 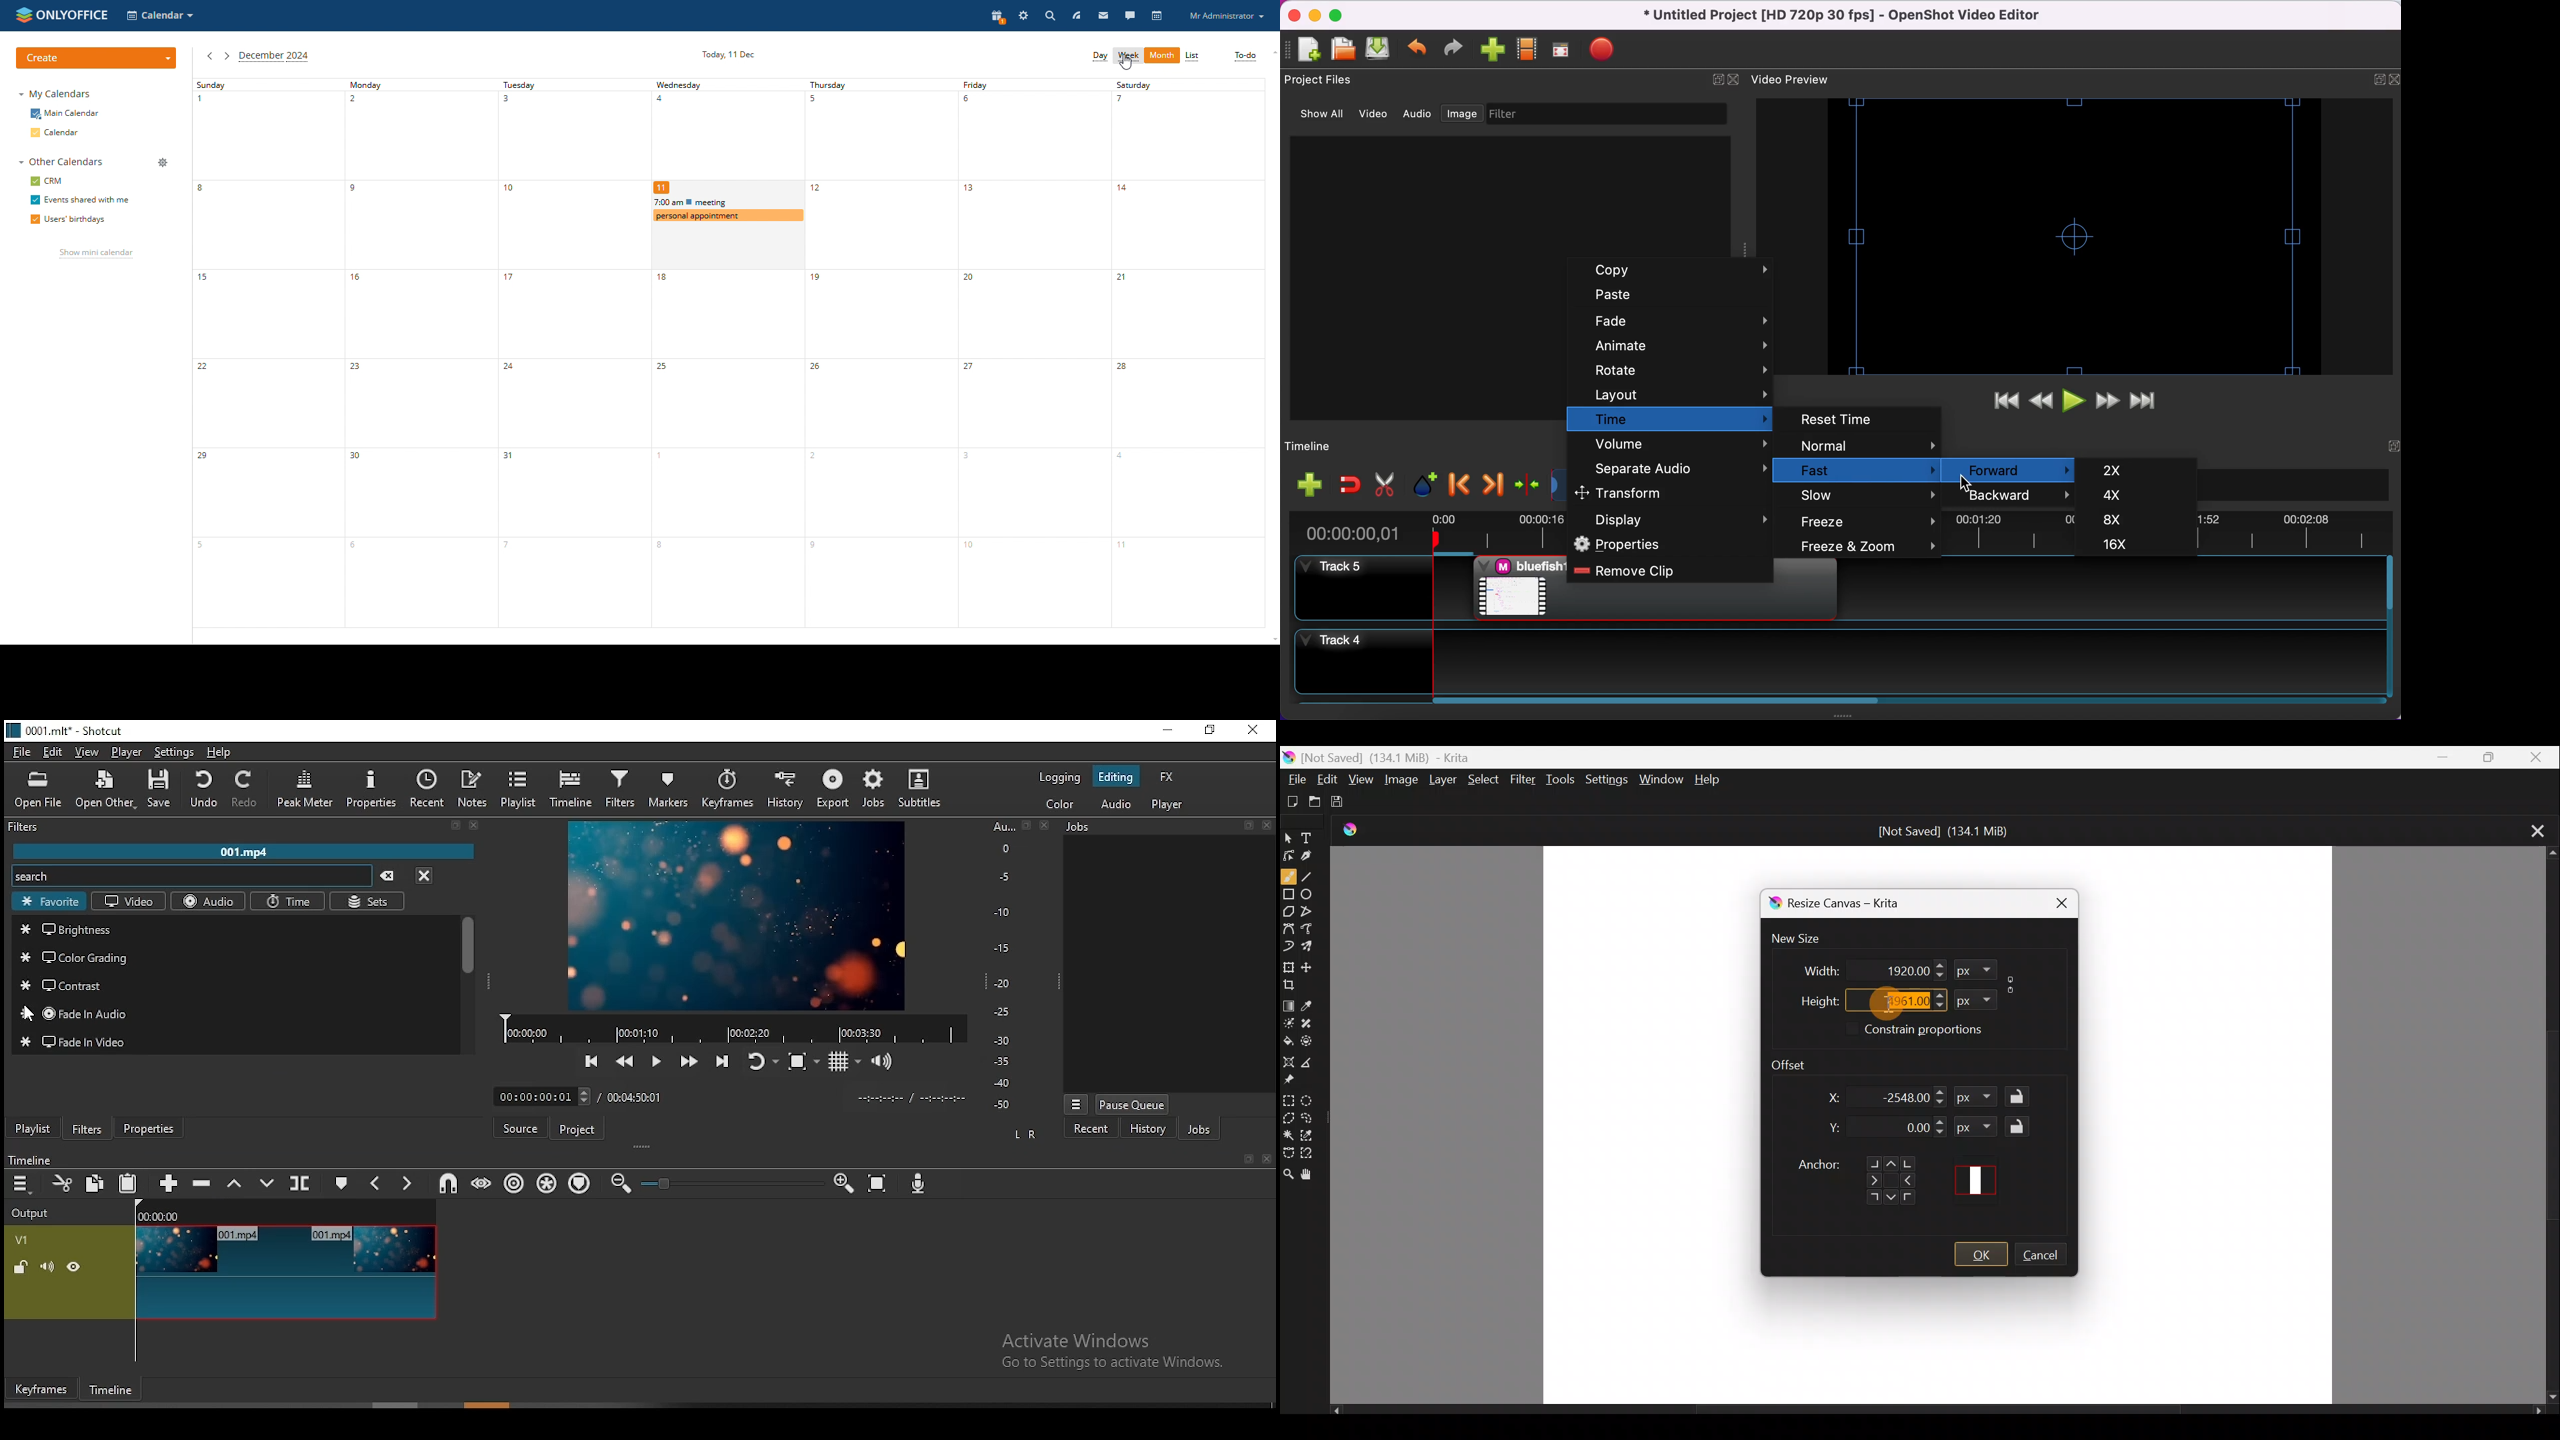 I want to click on scrub while dragging, so click(x=482, y=1184).